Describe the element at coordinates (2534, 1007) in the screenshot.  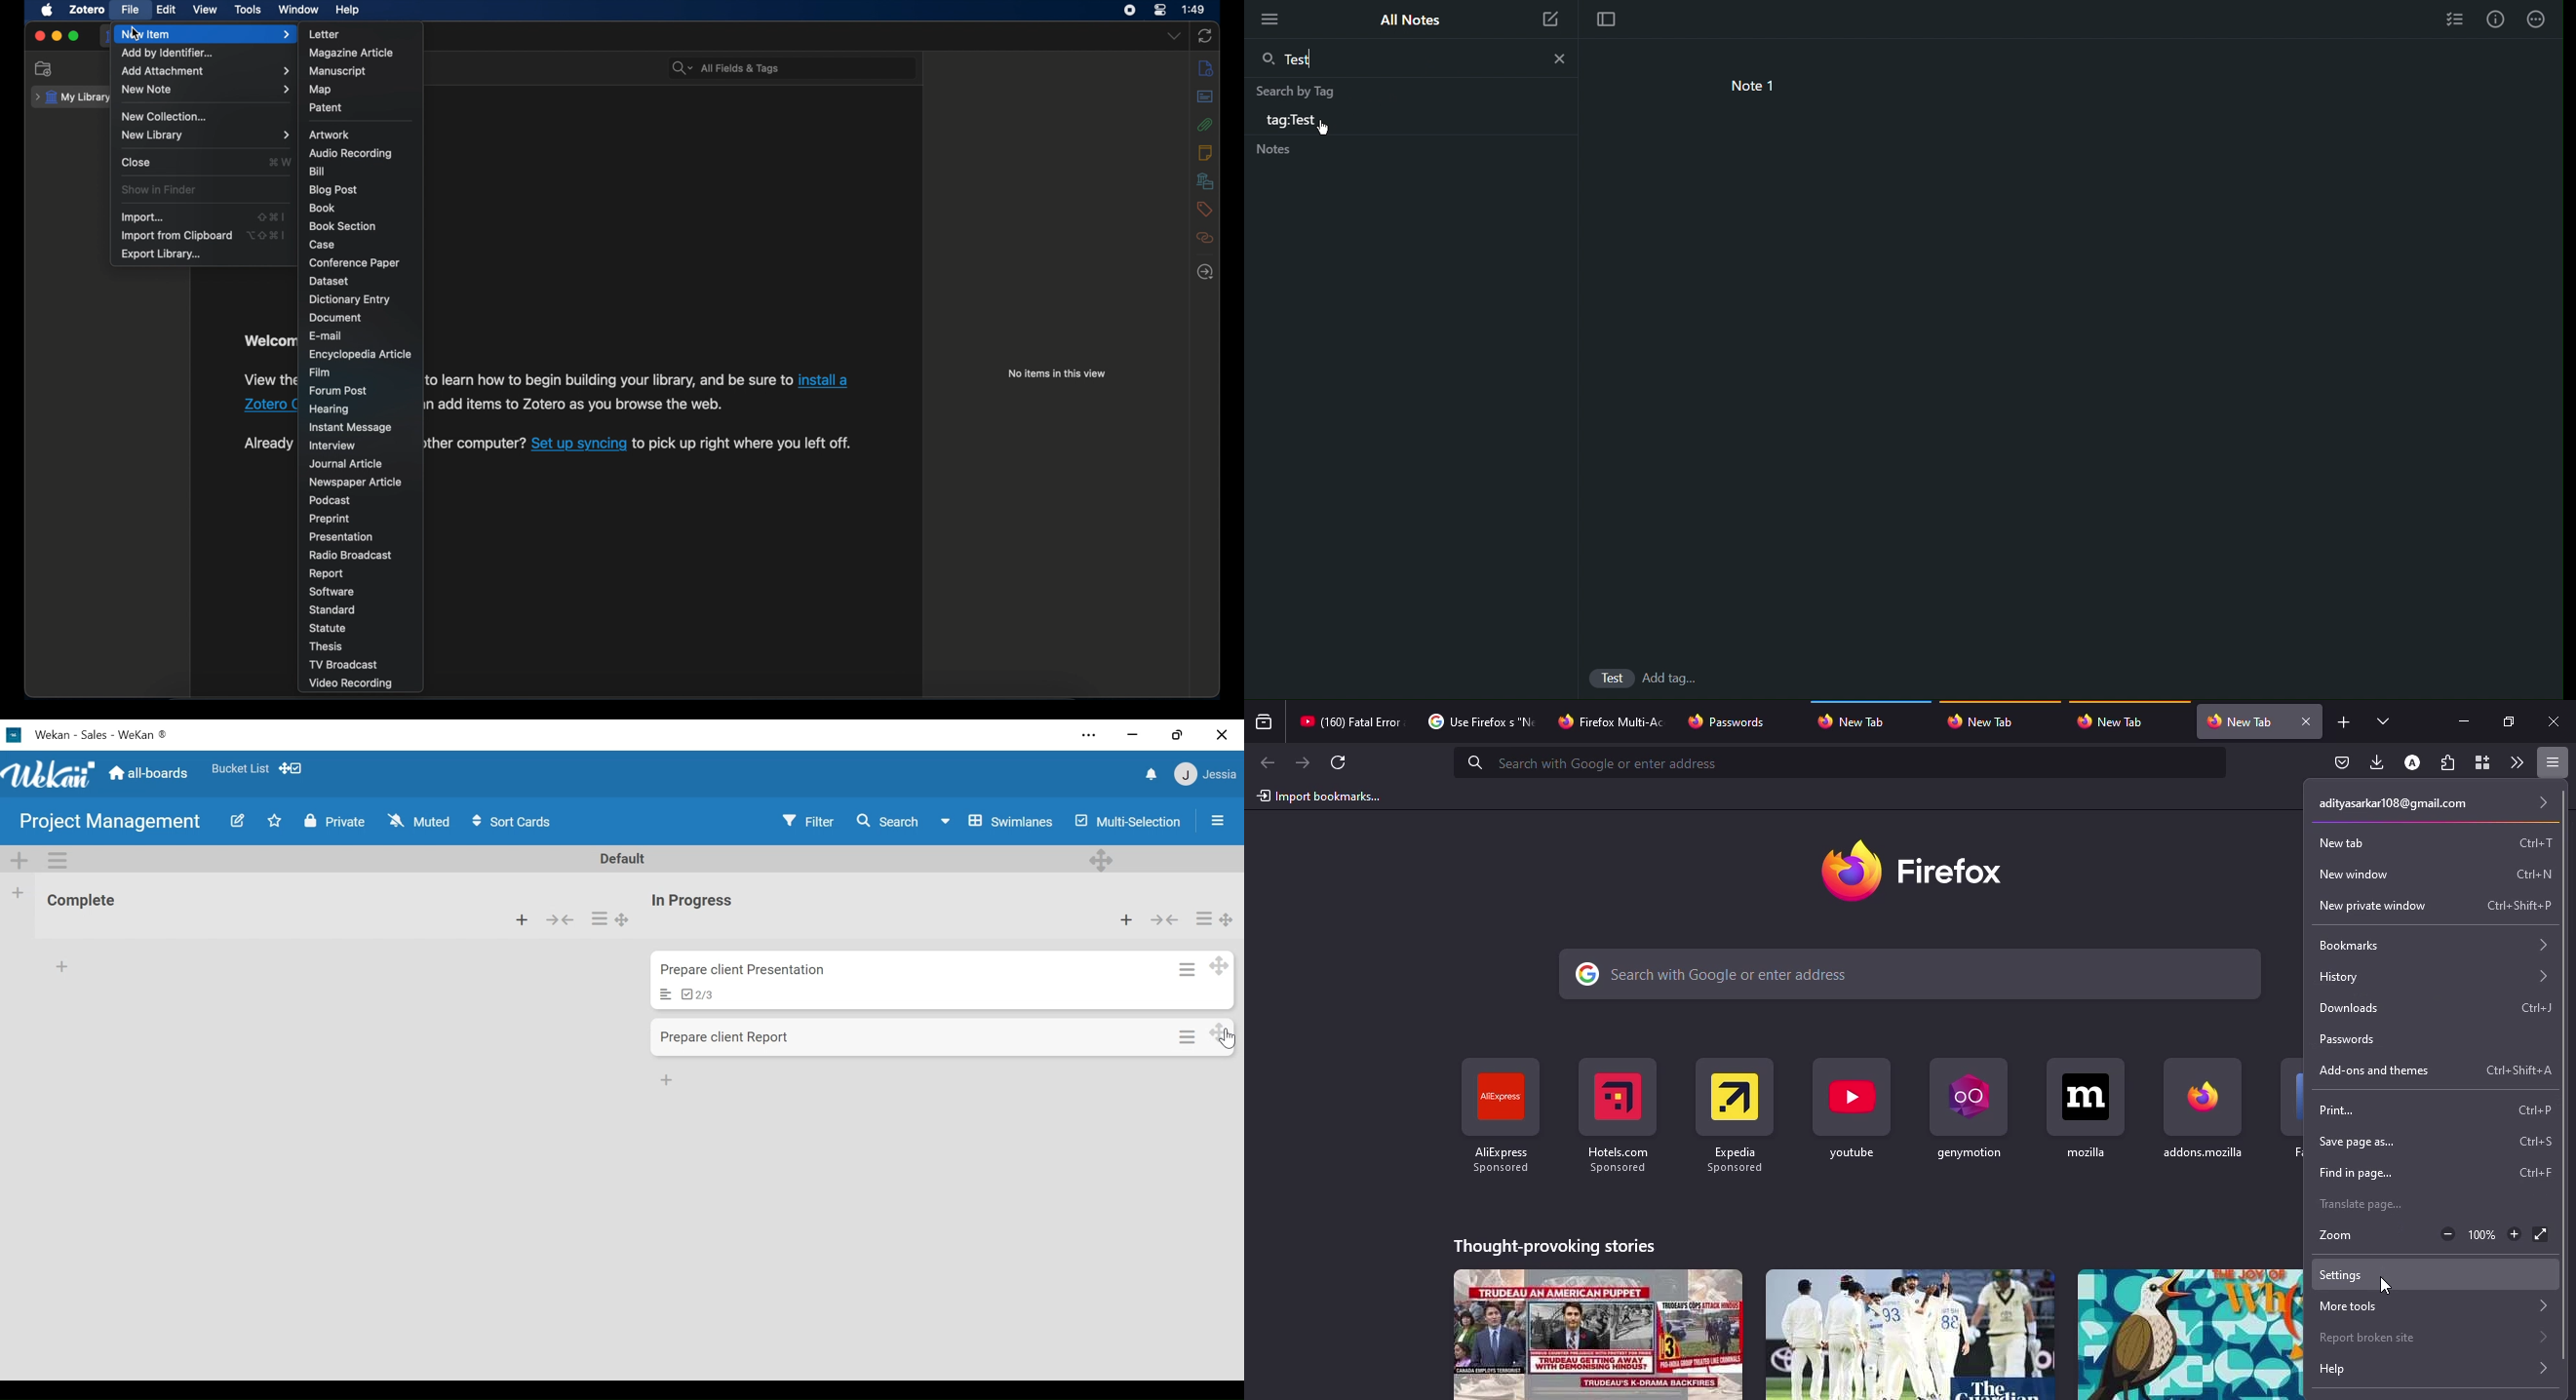
I see `shortcut` at that location.